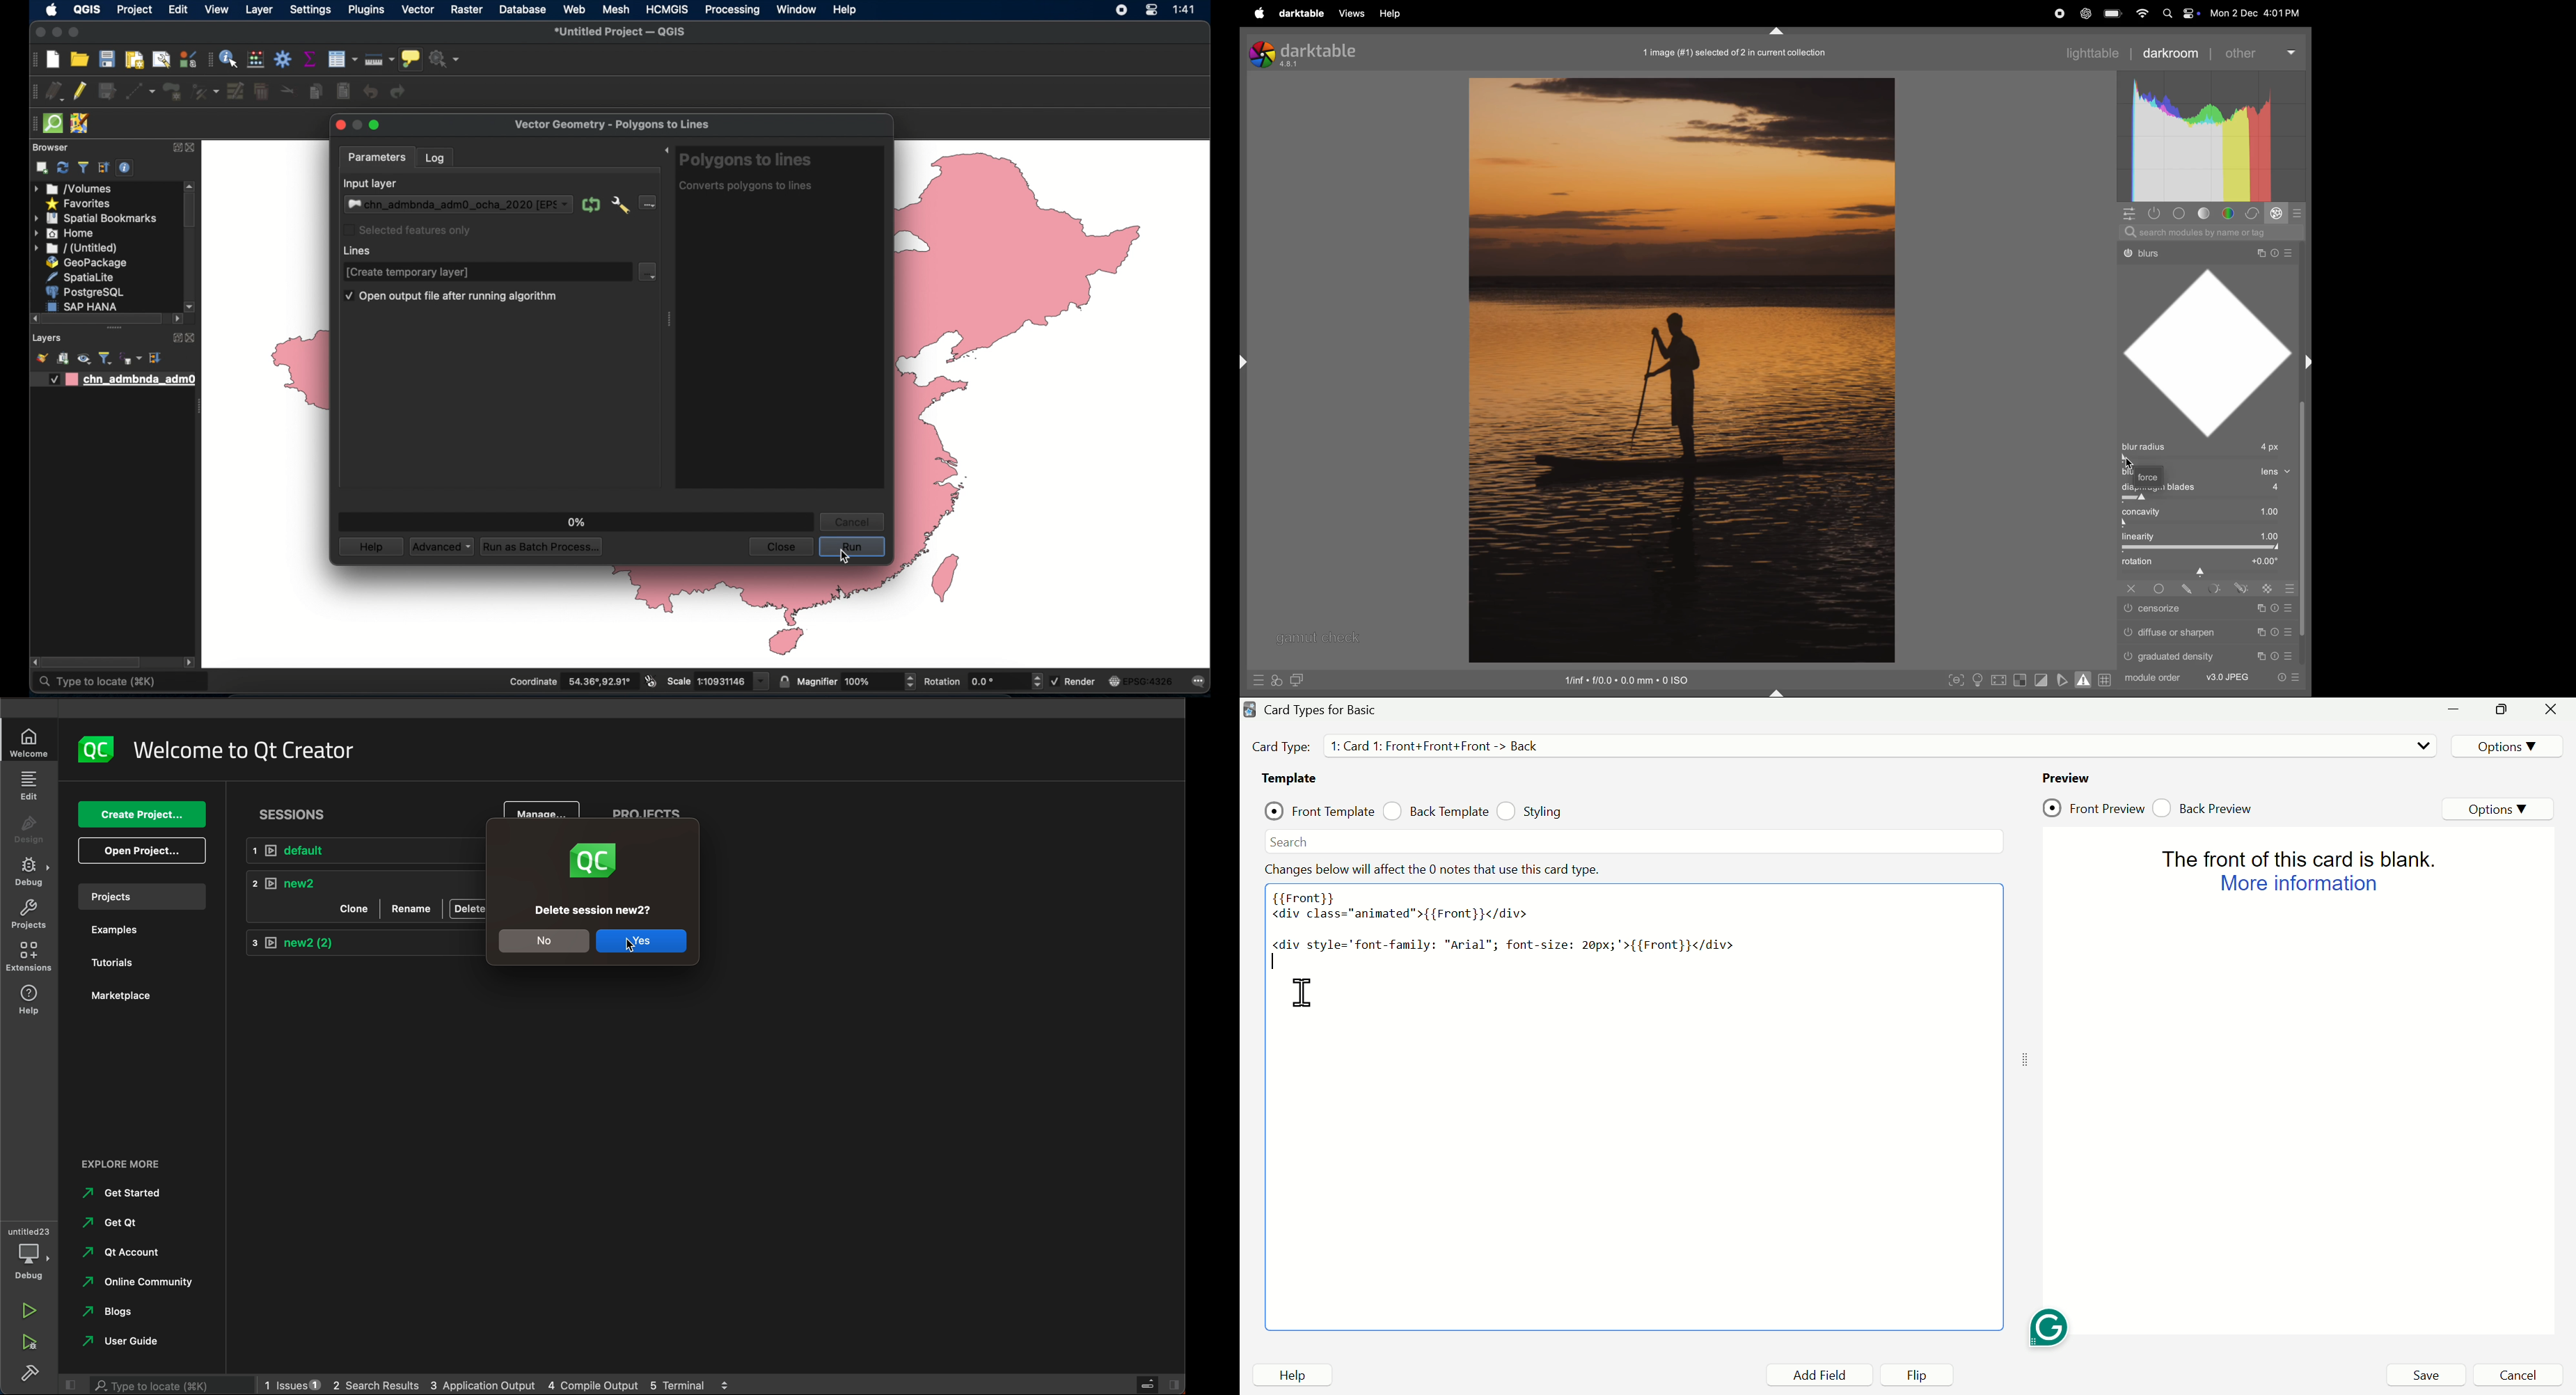 The width and height of the screenshot is (2576, 1400). What do you see at coordinates (375, 156) in the screenshot?
I see `parameters` at bounding box center [375, 156].